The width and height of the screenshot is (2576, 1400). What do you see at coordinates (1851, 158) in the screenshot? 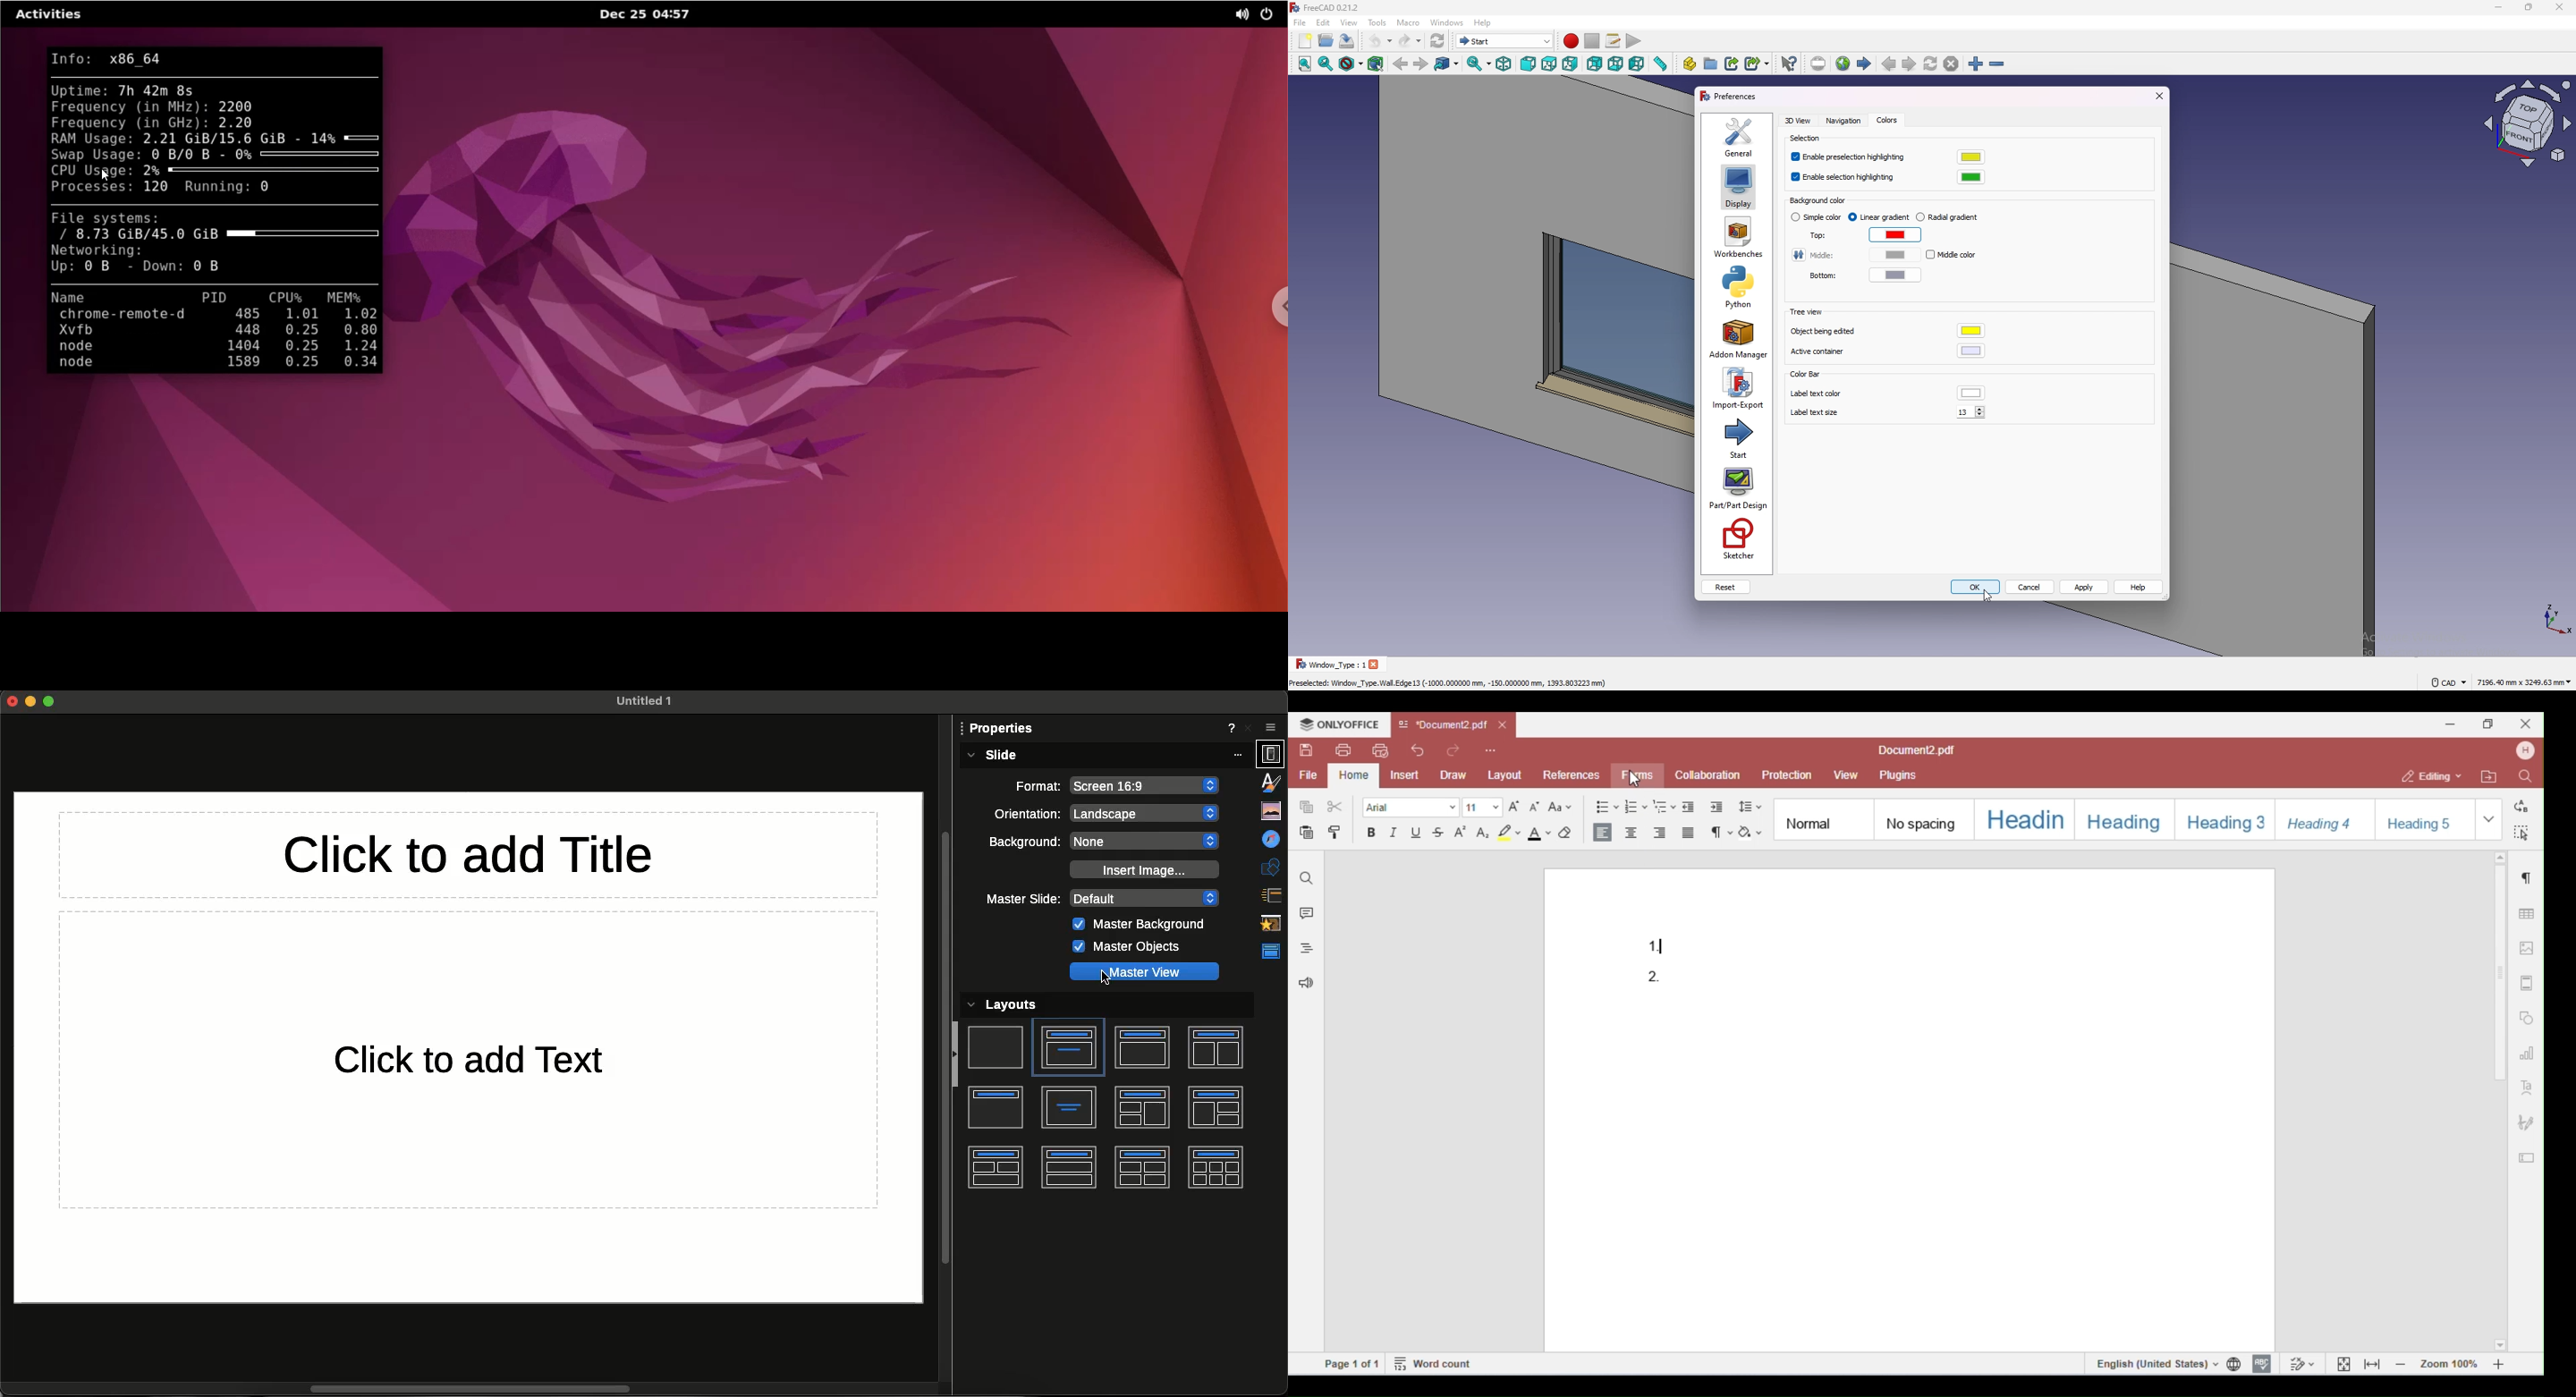
I see `enable preselection highlighting` at bounding box center [1851, 158].